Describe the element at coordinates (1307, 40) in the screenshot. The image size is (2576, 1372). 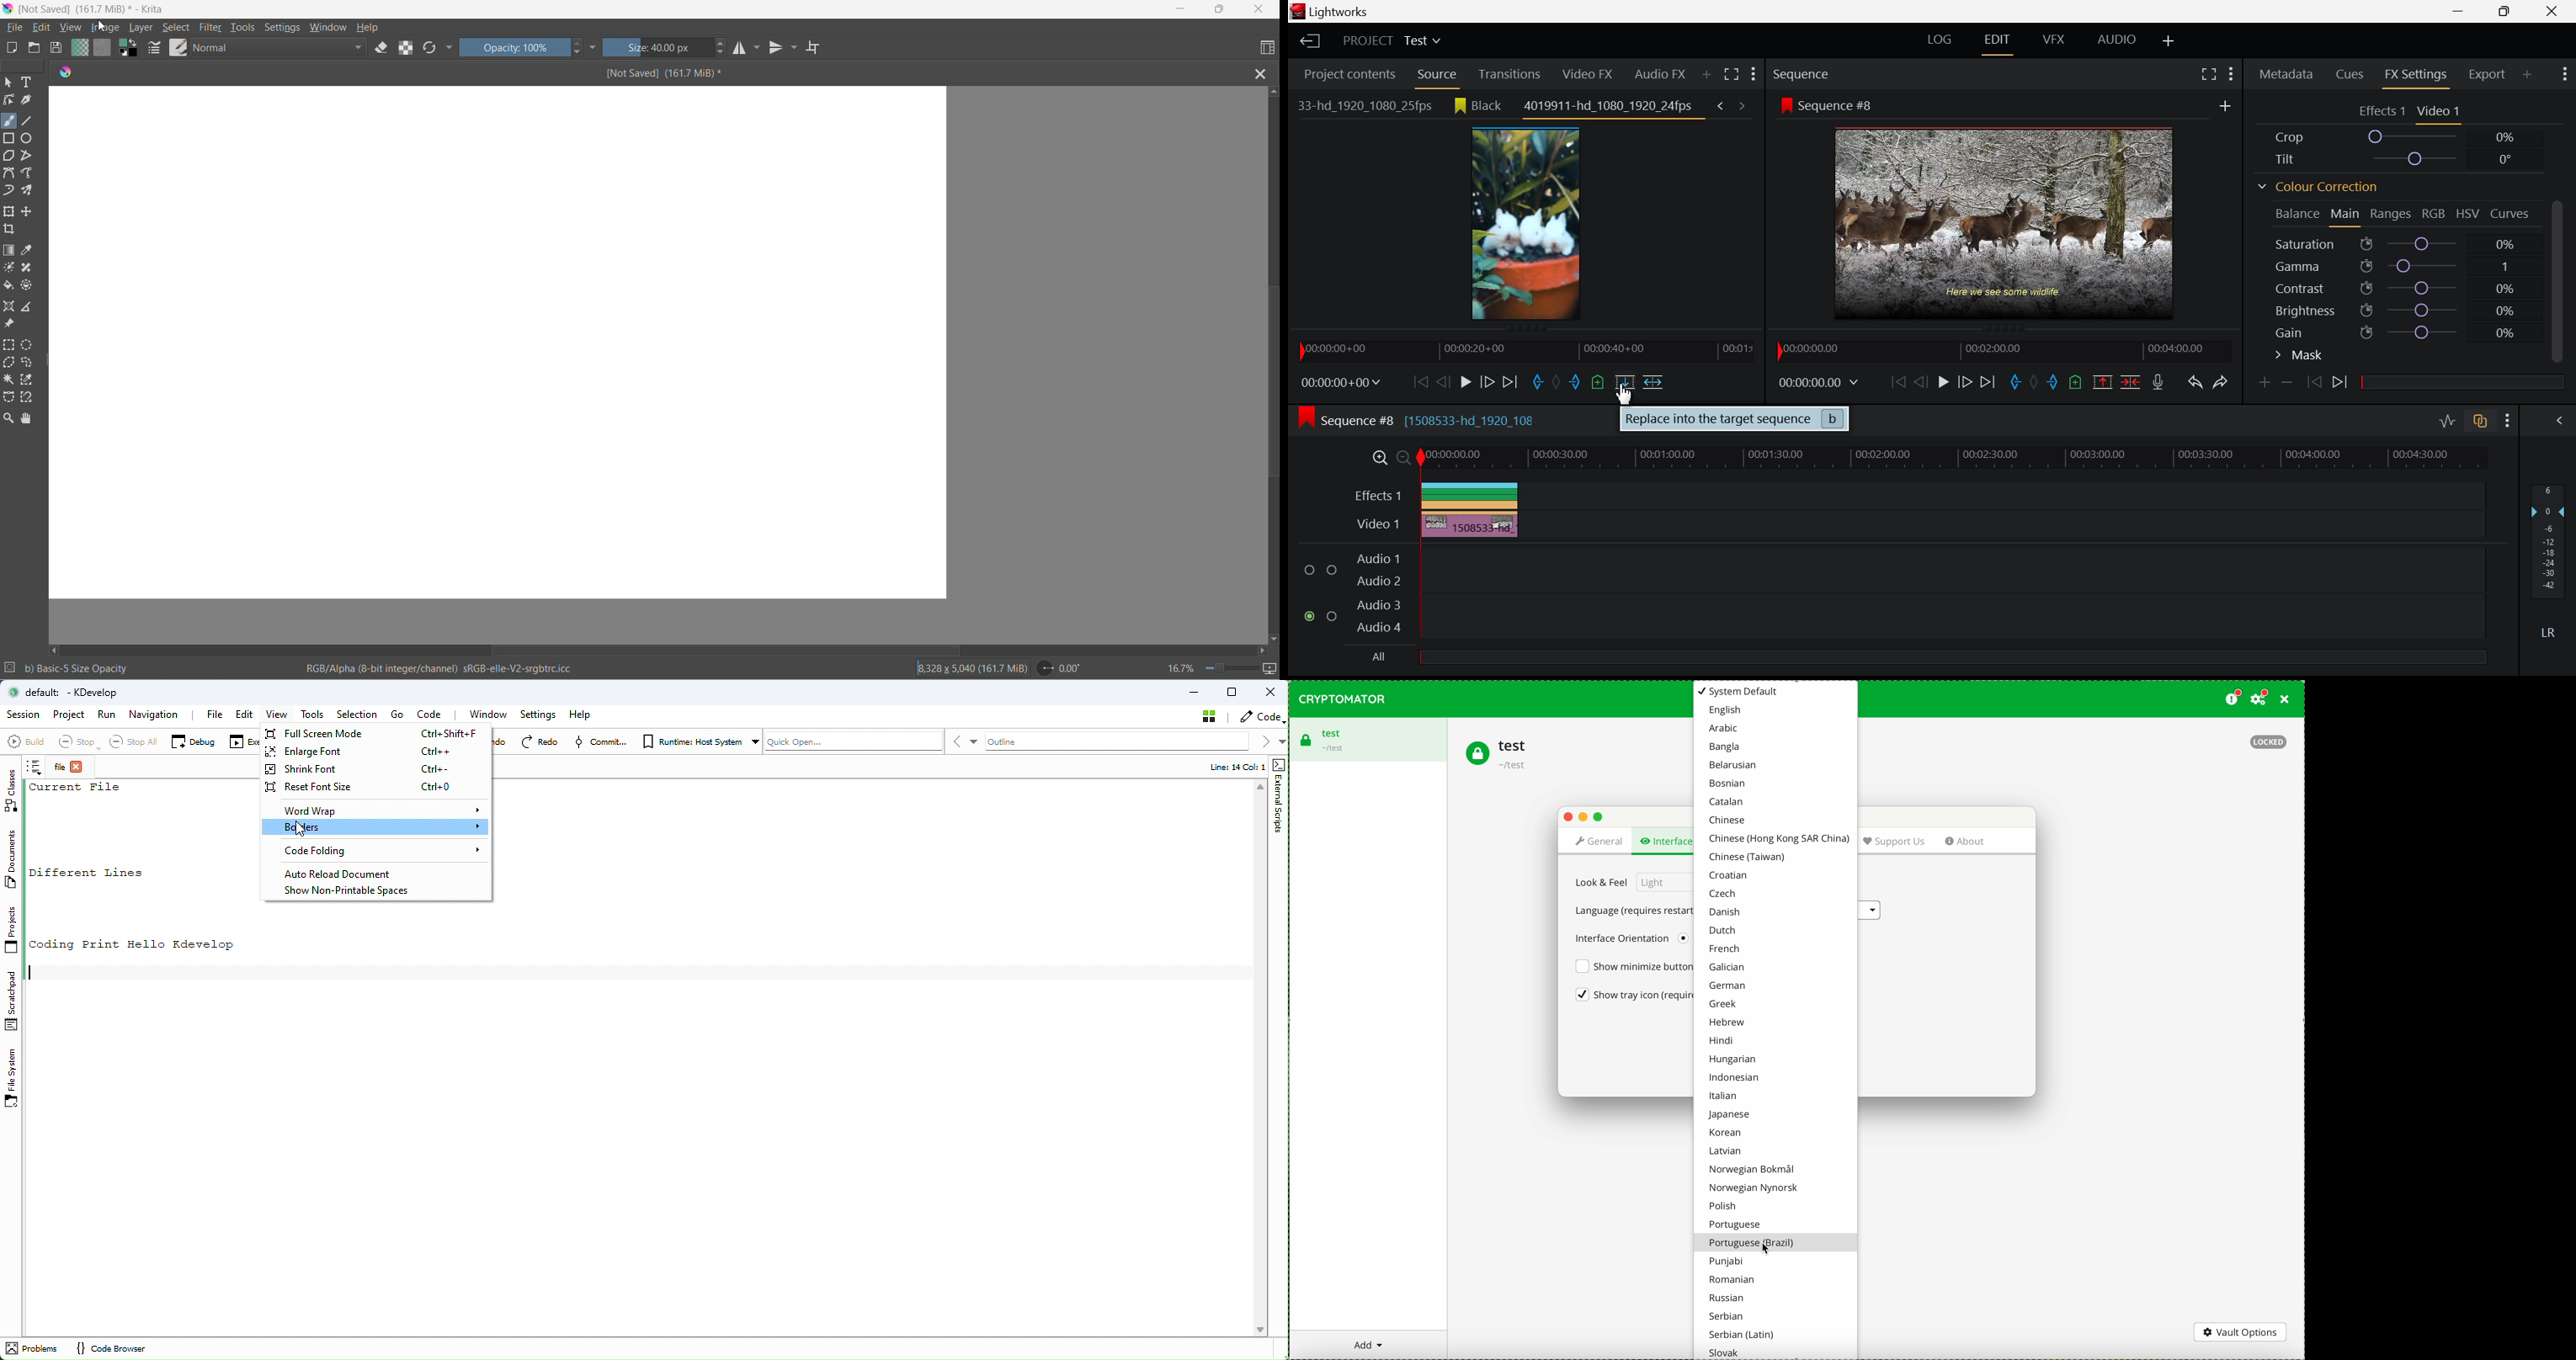
I see `Back to Homepage` at that location.